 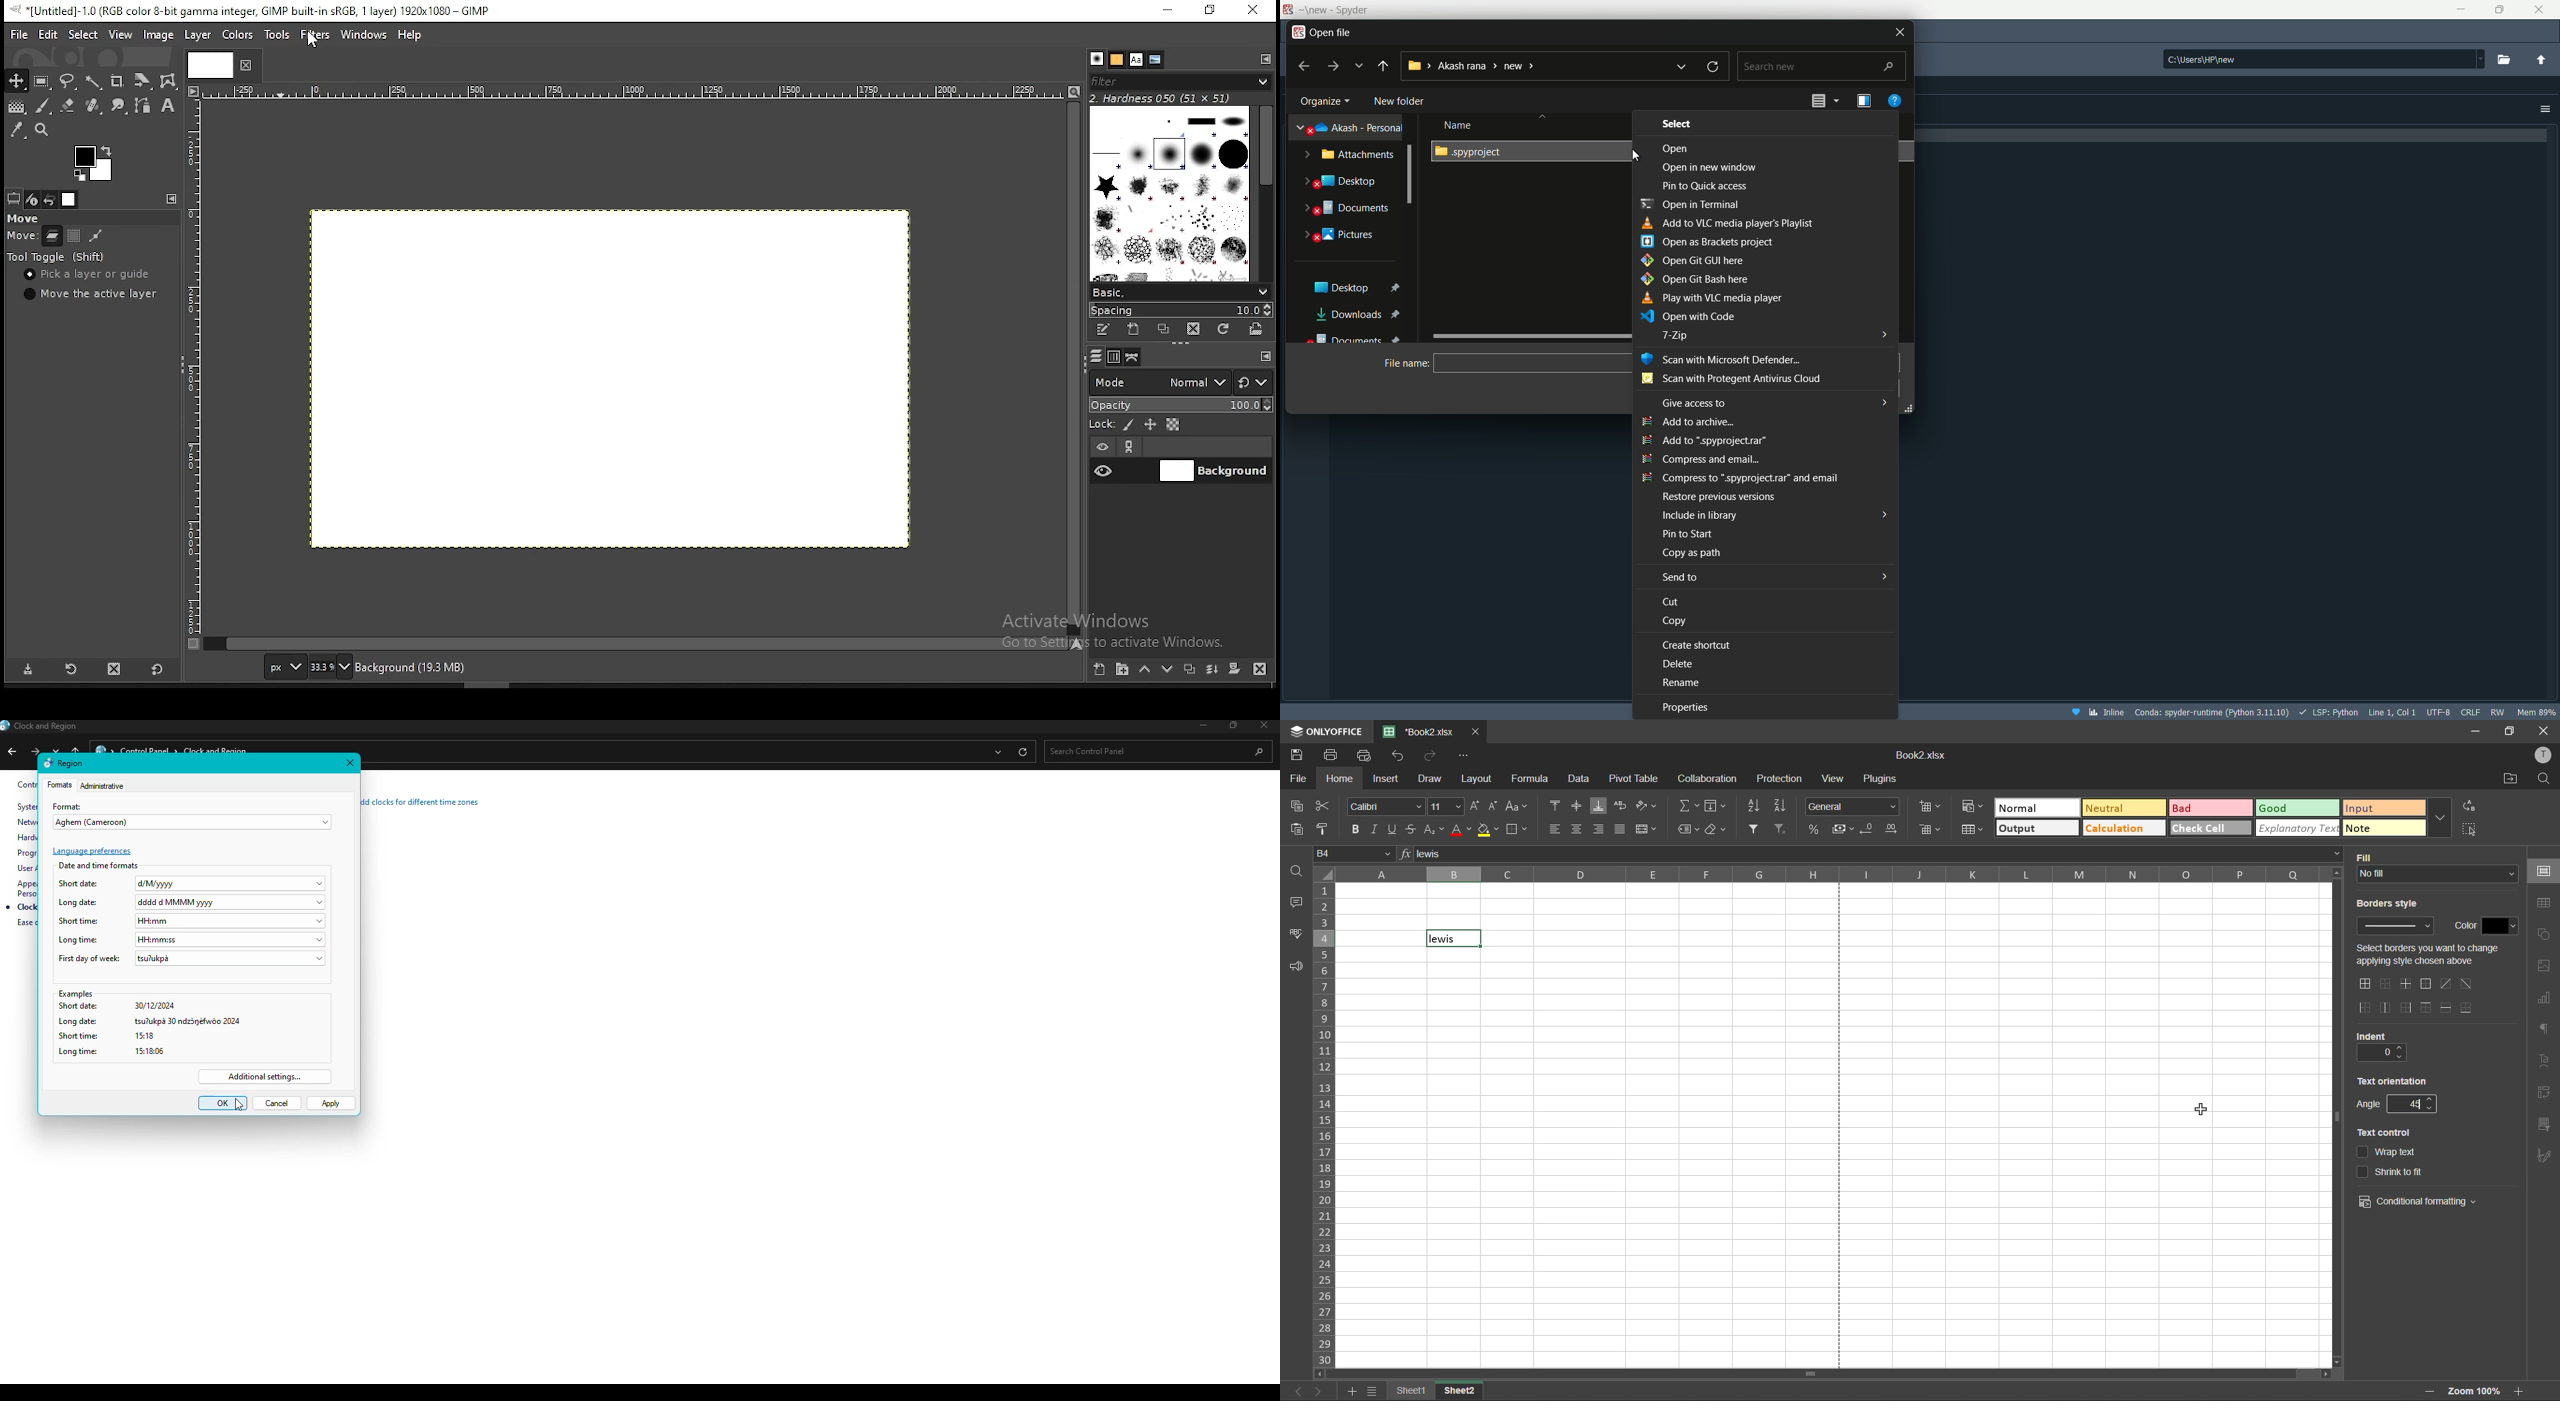 What do you see at coordinates (1531, 151) in the screenshot?
I see `File folder` at bounding box center [1531, 151].